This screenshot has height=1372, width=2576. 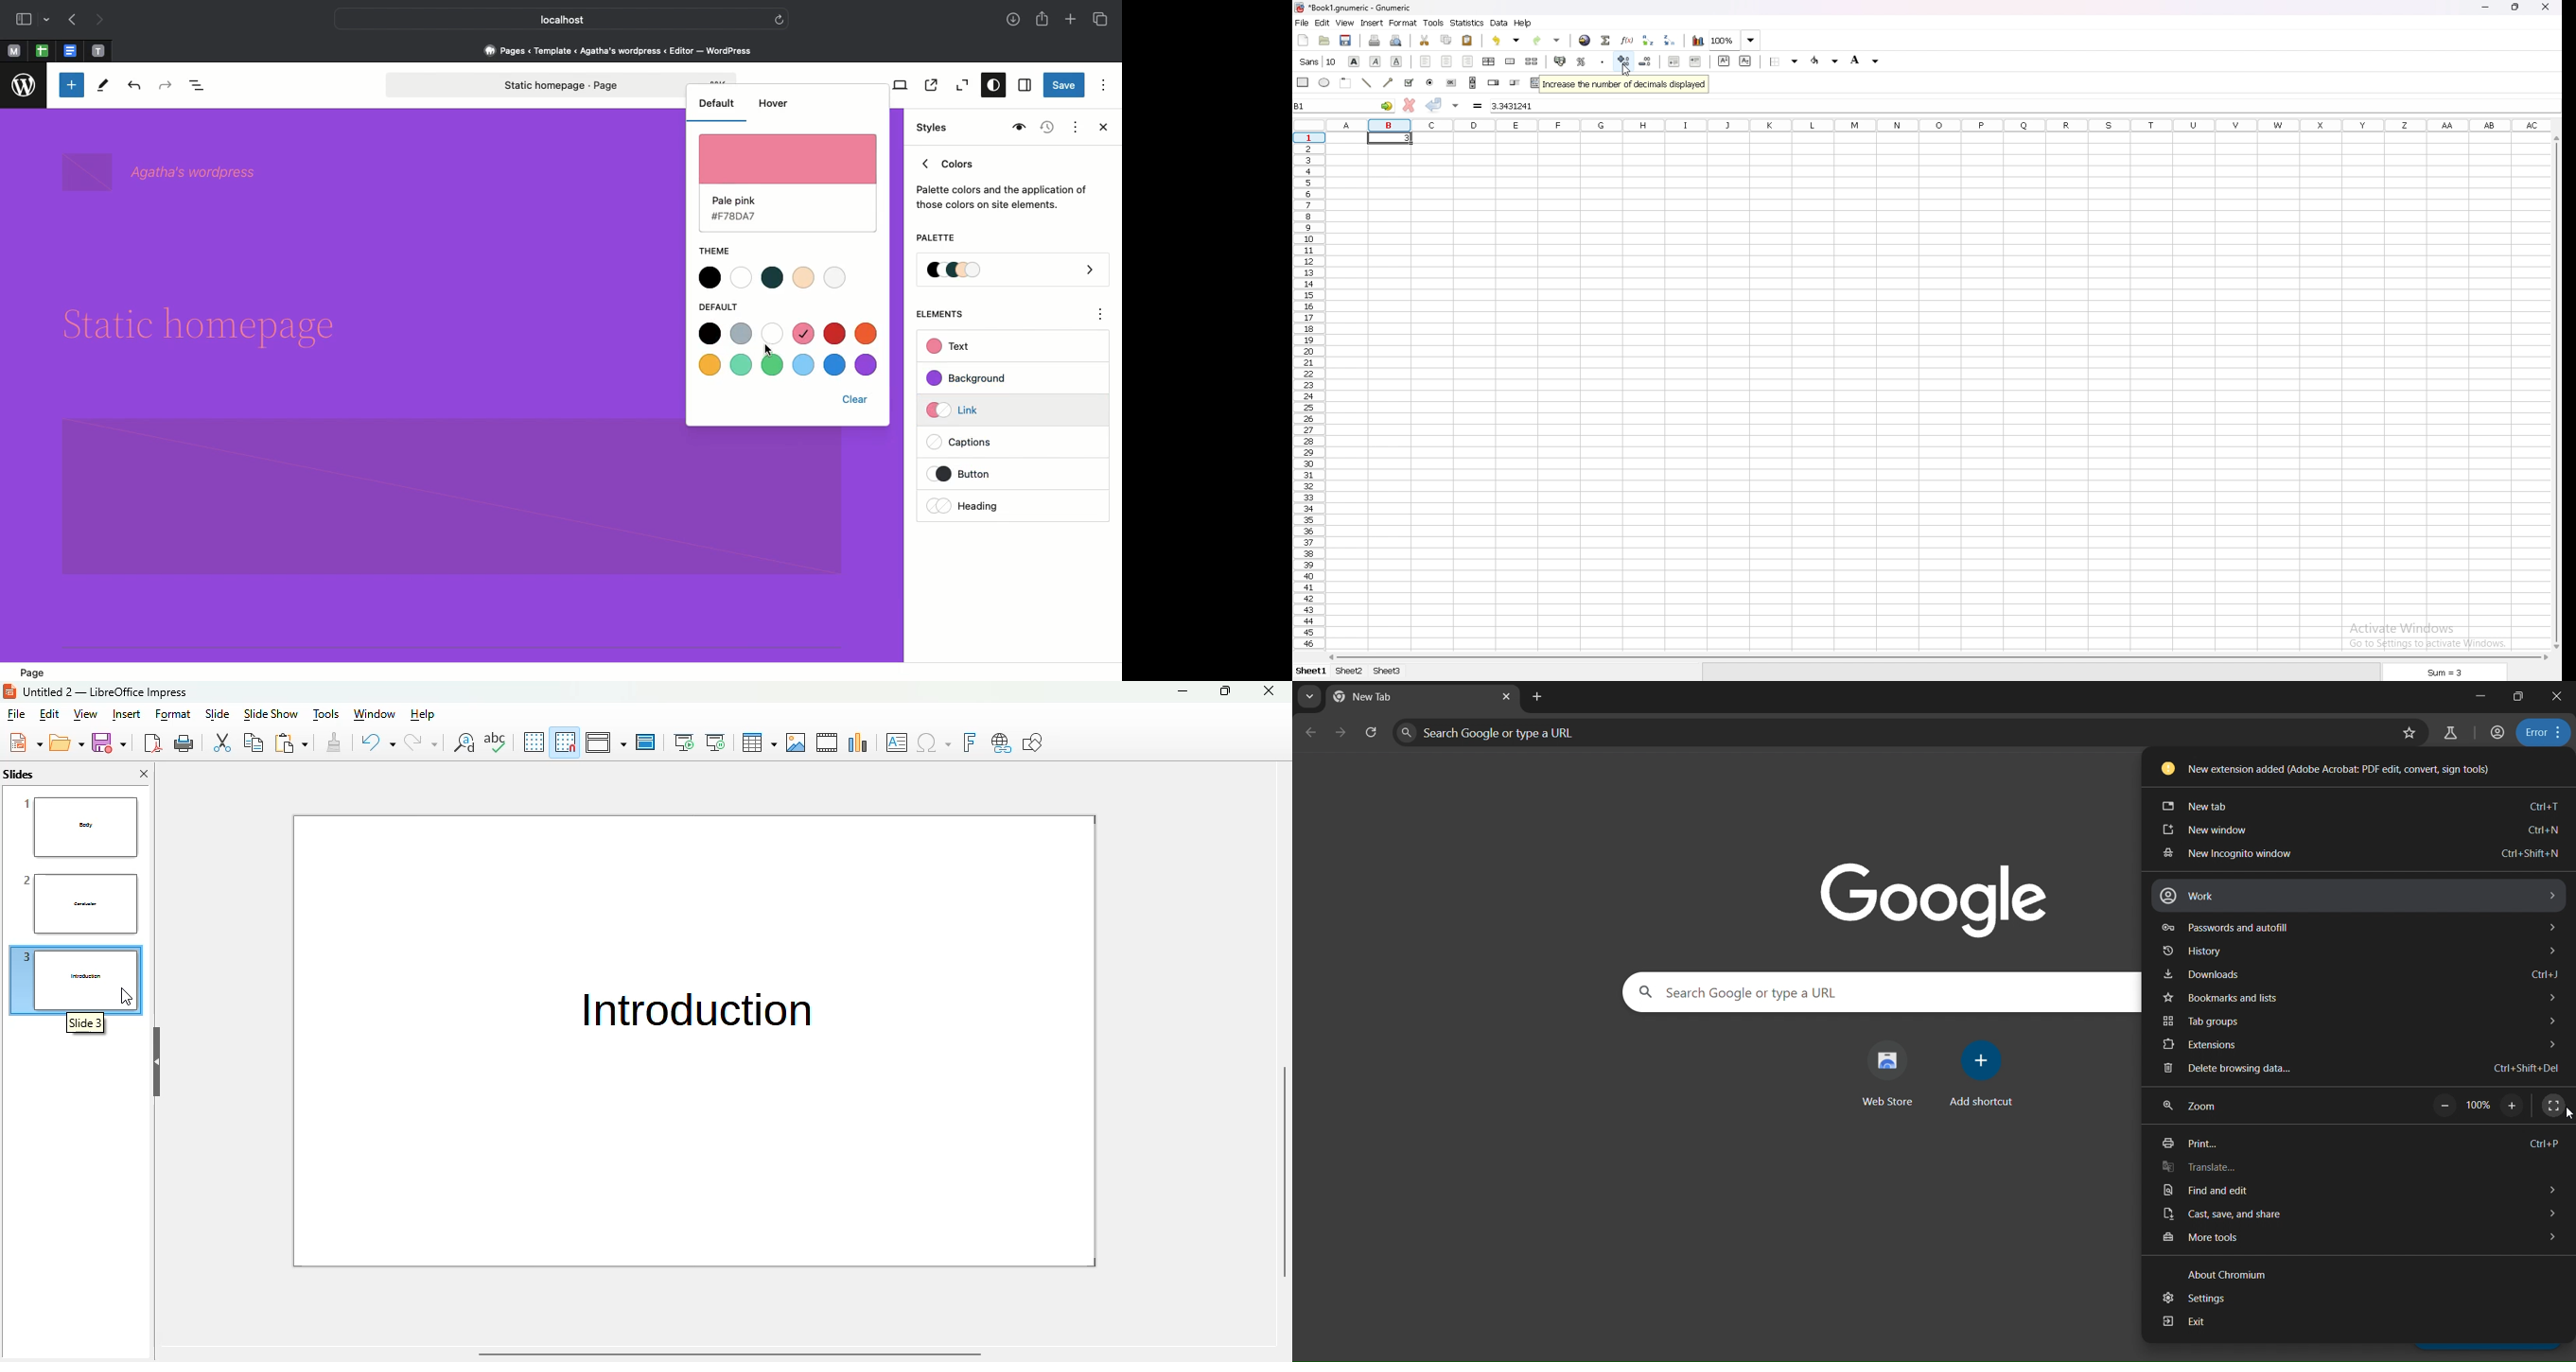 What do you see at coordinates (722, 251) in the screenshot?
I see `Theme` at bounding box center [722, 251].